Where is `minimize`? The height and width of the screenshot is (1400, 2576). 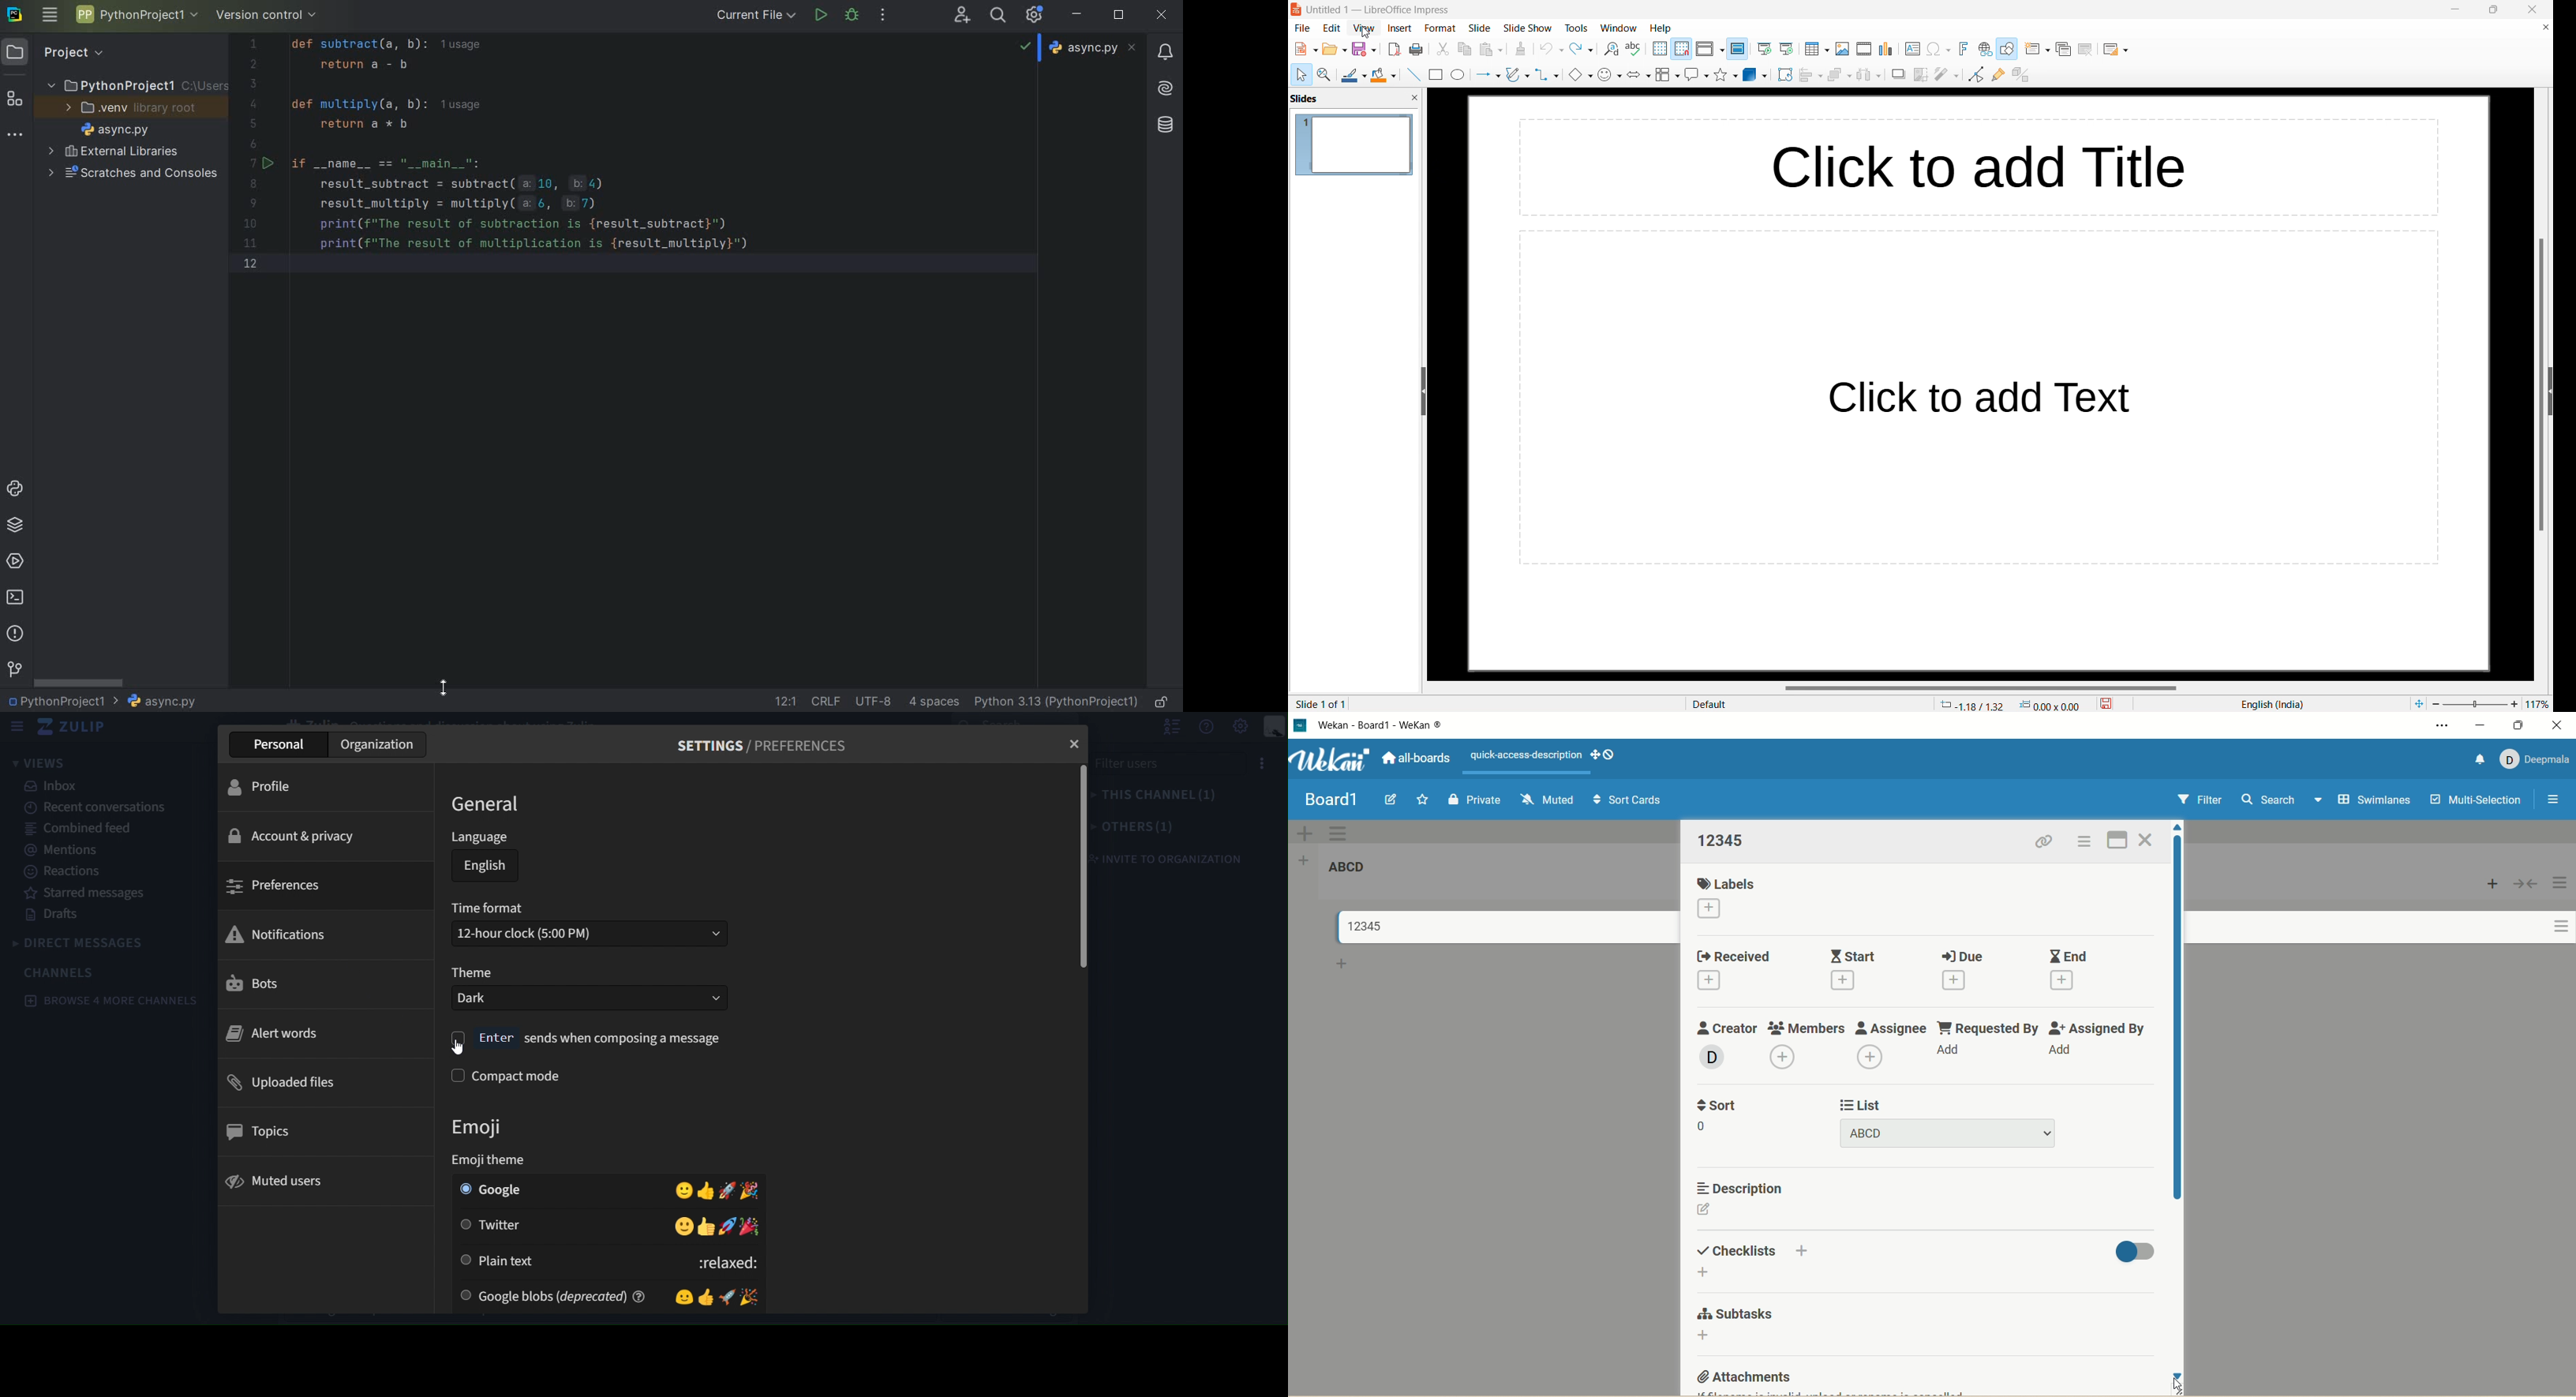
minimize is located at coordinates (2479, 725).